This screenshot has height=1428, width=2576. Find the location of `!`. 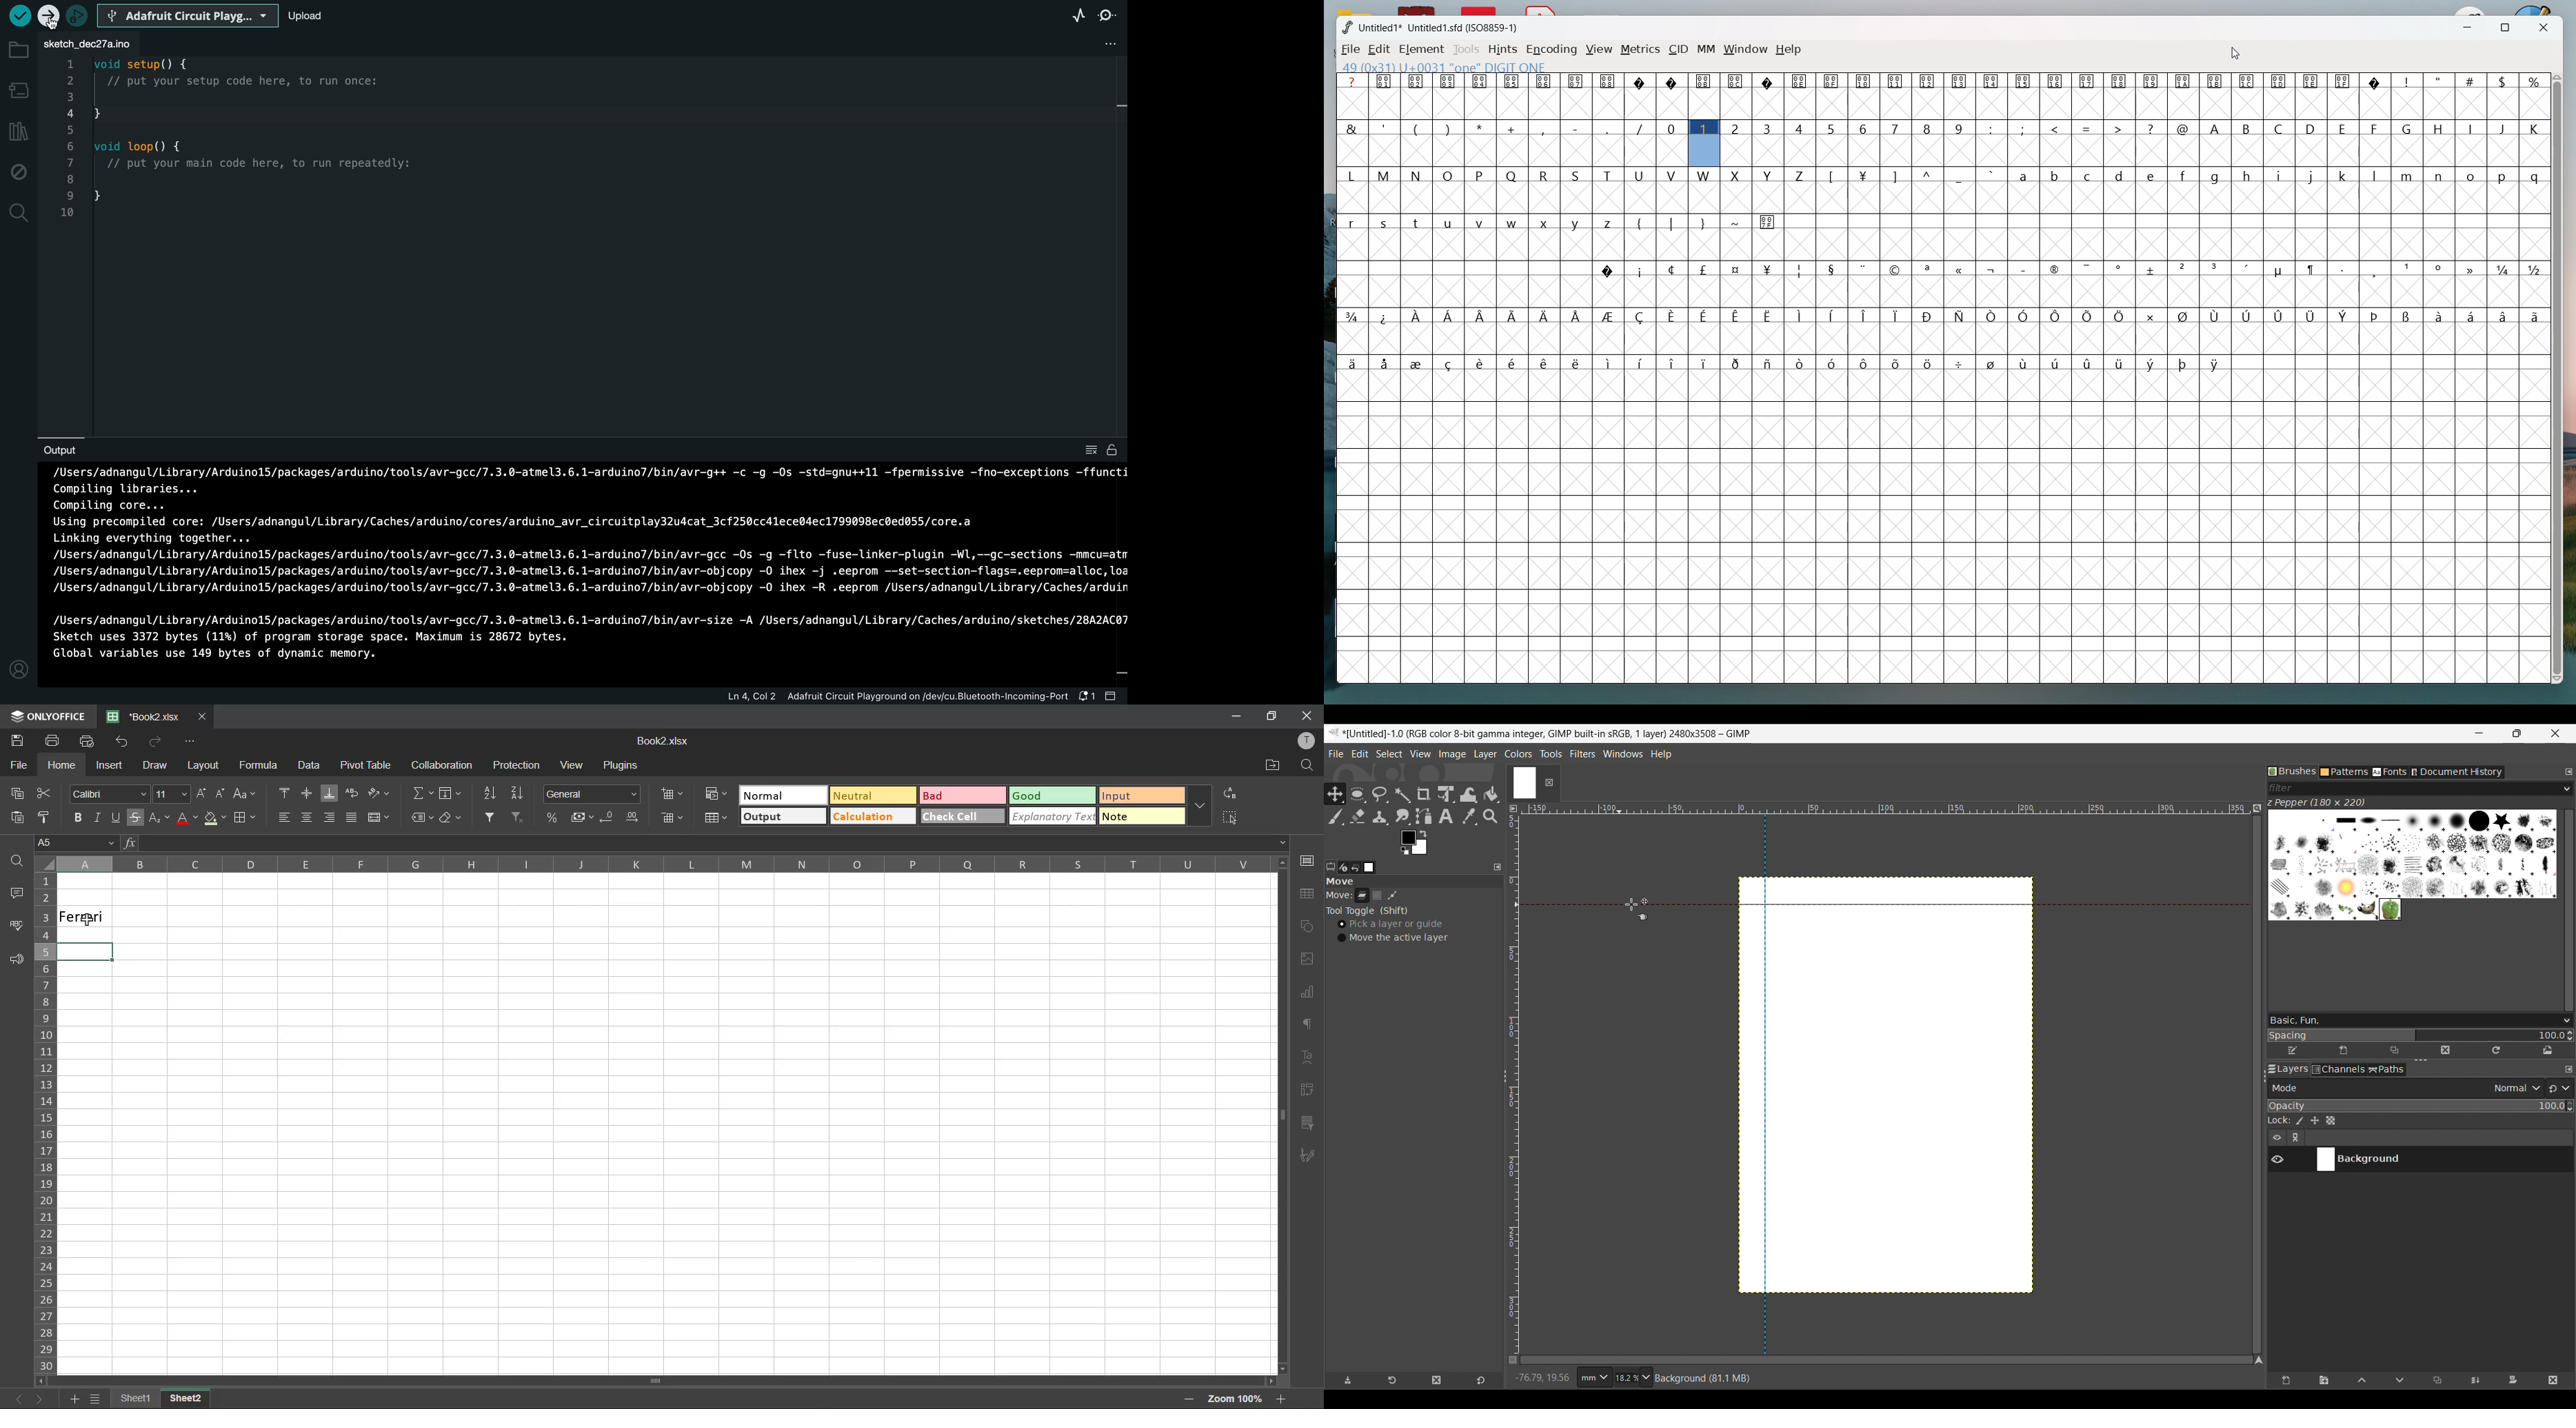

! is located at coordinates (2408, 81).